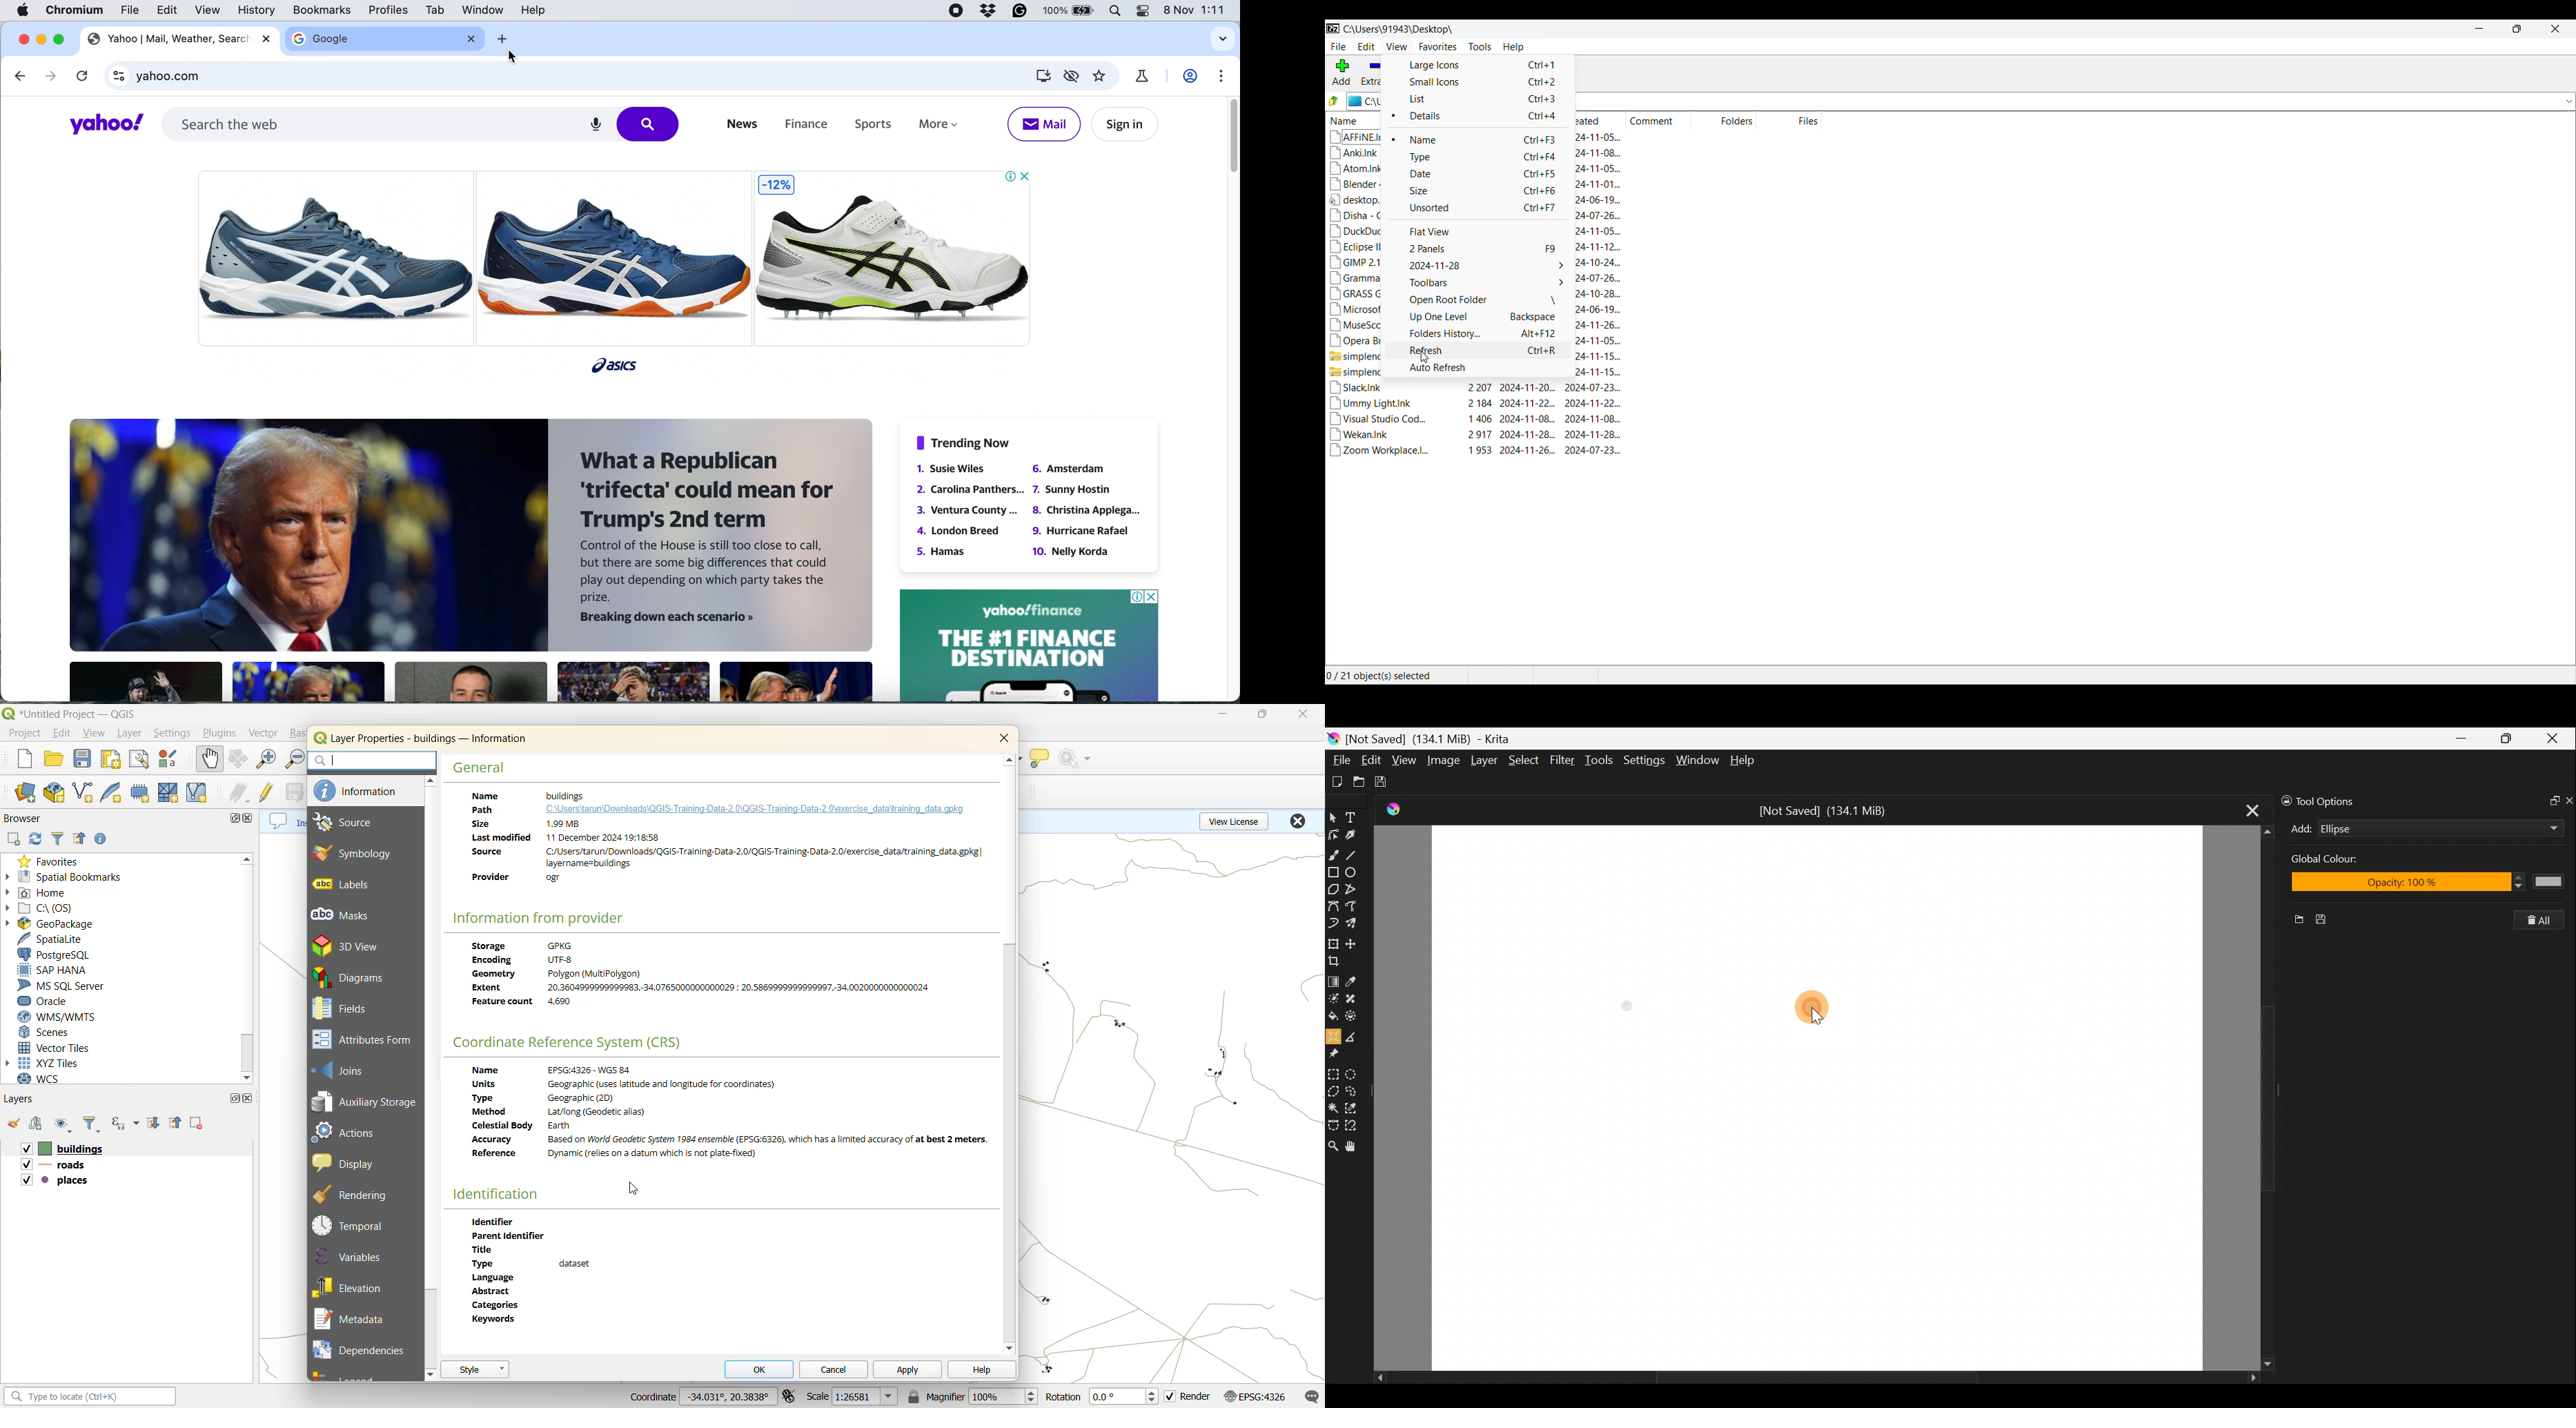 The image size is (2576, 1428). Describe the element at coordinates (740, 124) in the screenshot. I see `news` at that location.